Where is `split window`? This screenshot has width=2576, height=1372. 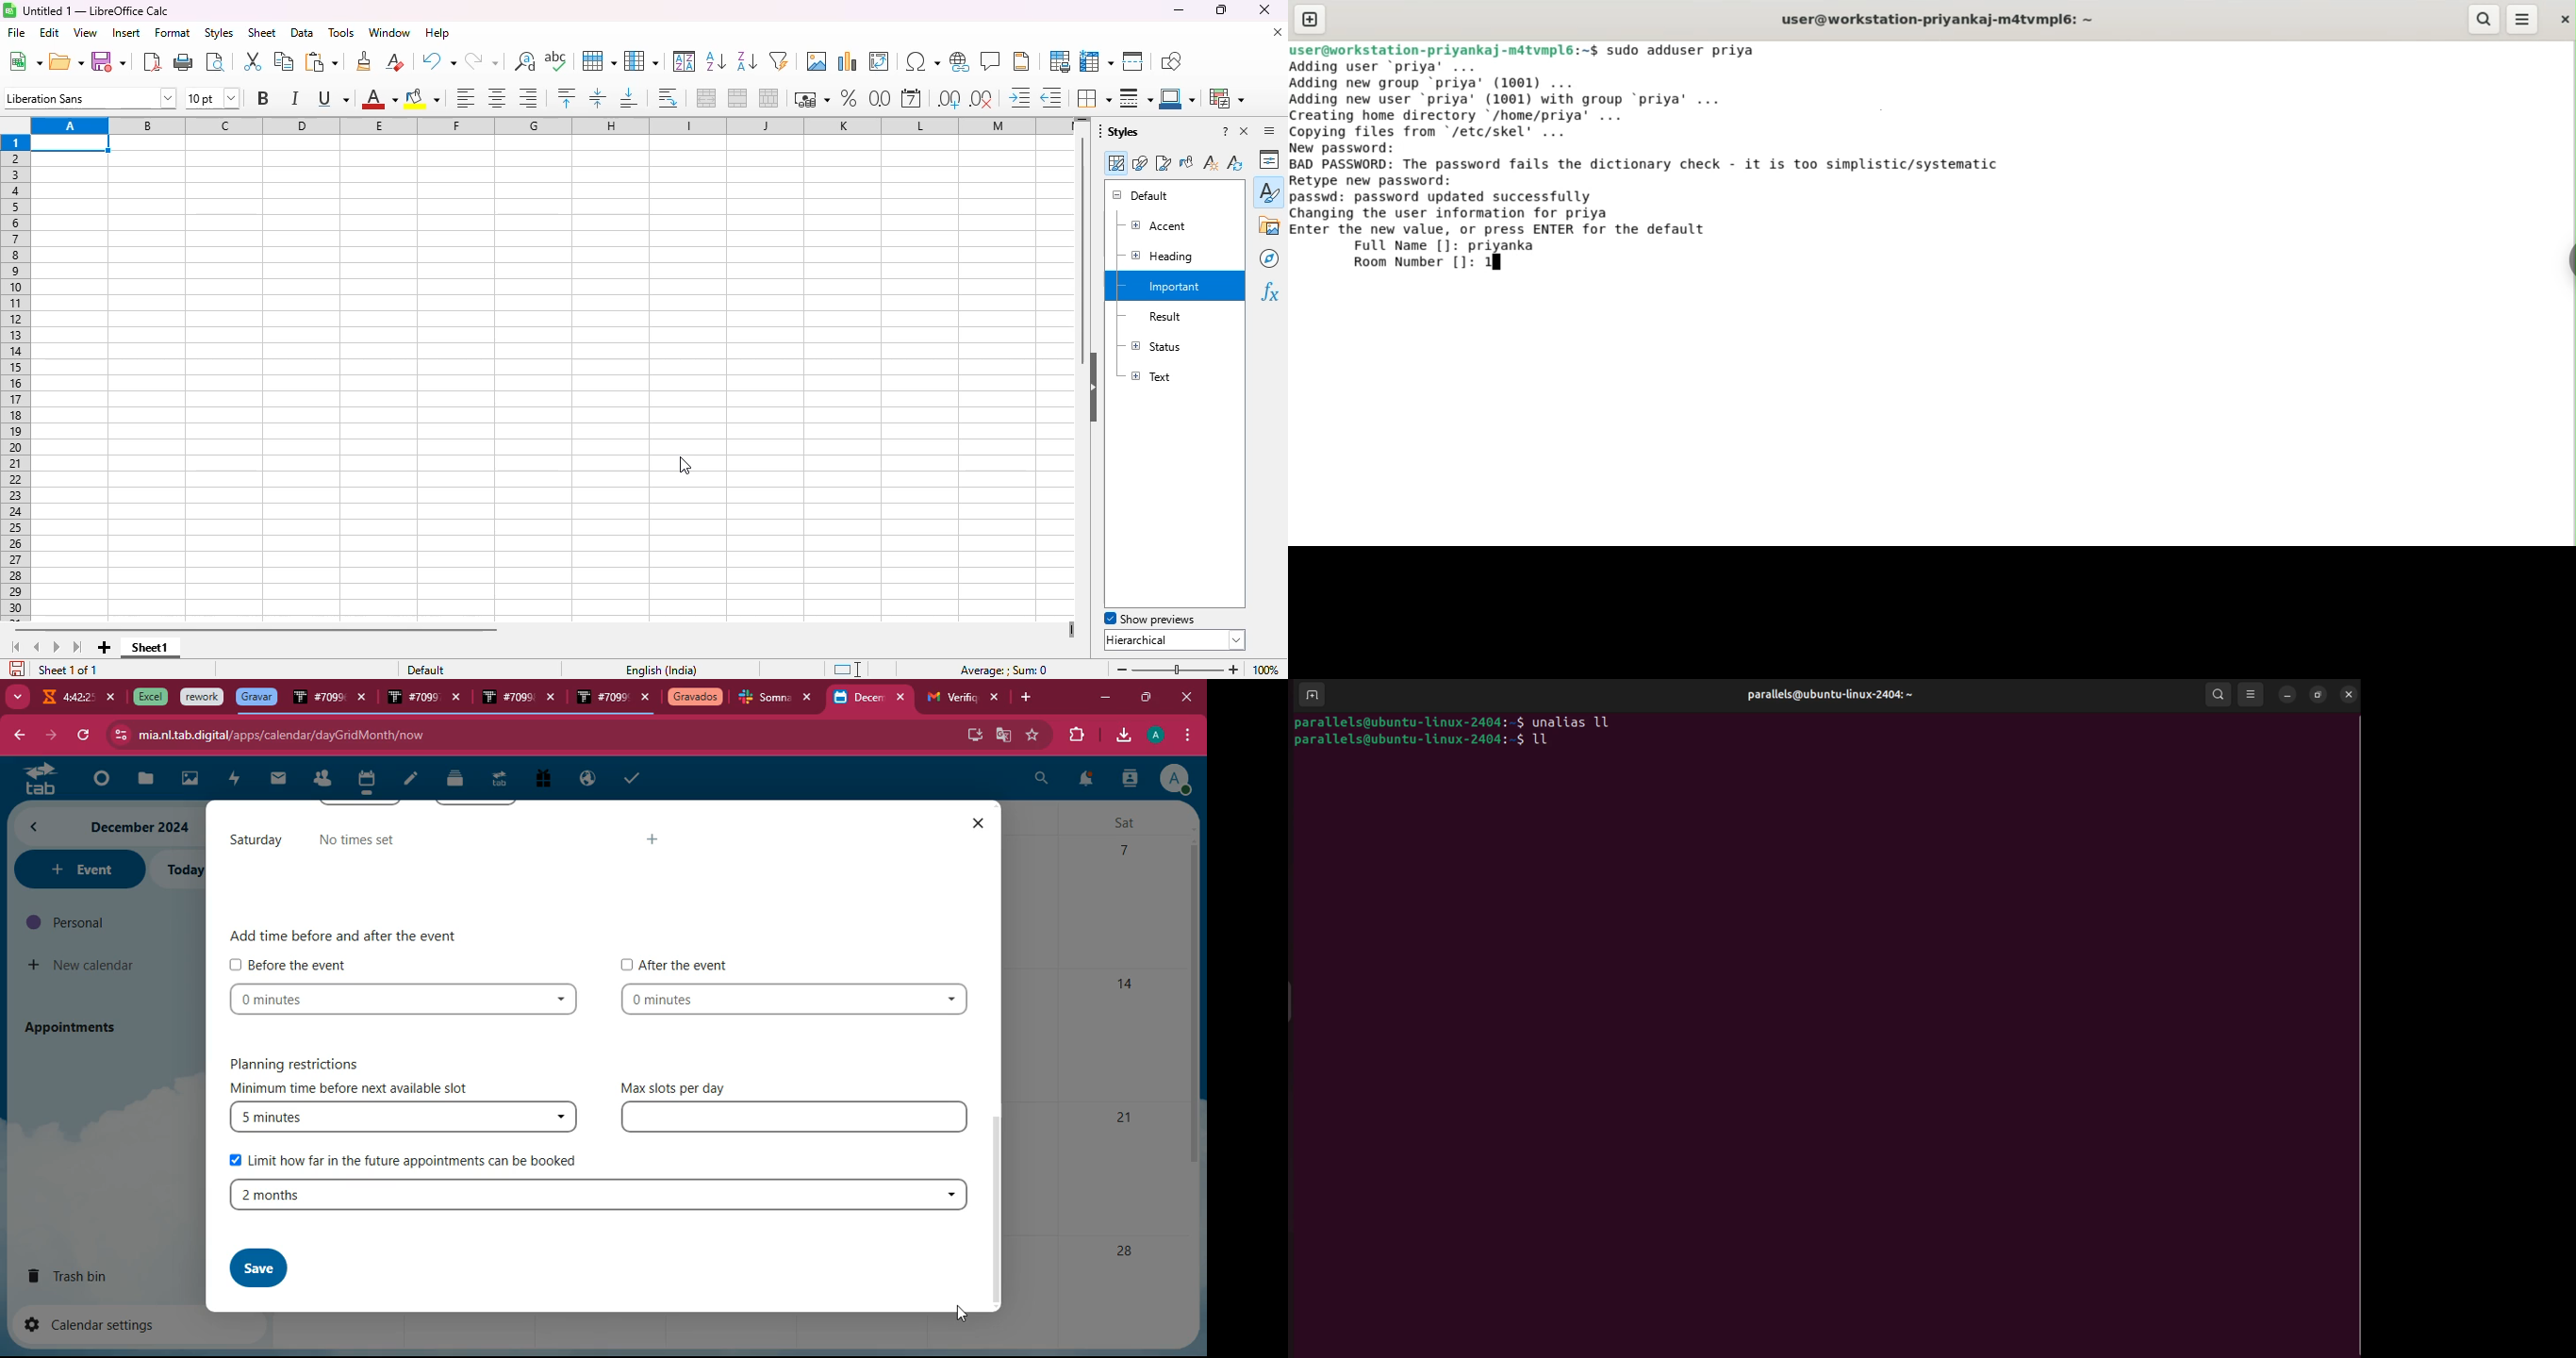
split window is located at coordinates (1133, 61).